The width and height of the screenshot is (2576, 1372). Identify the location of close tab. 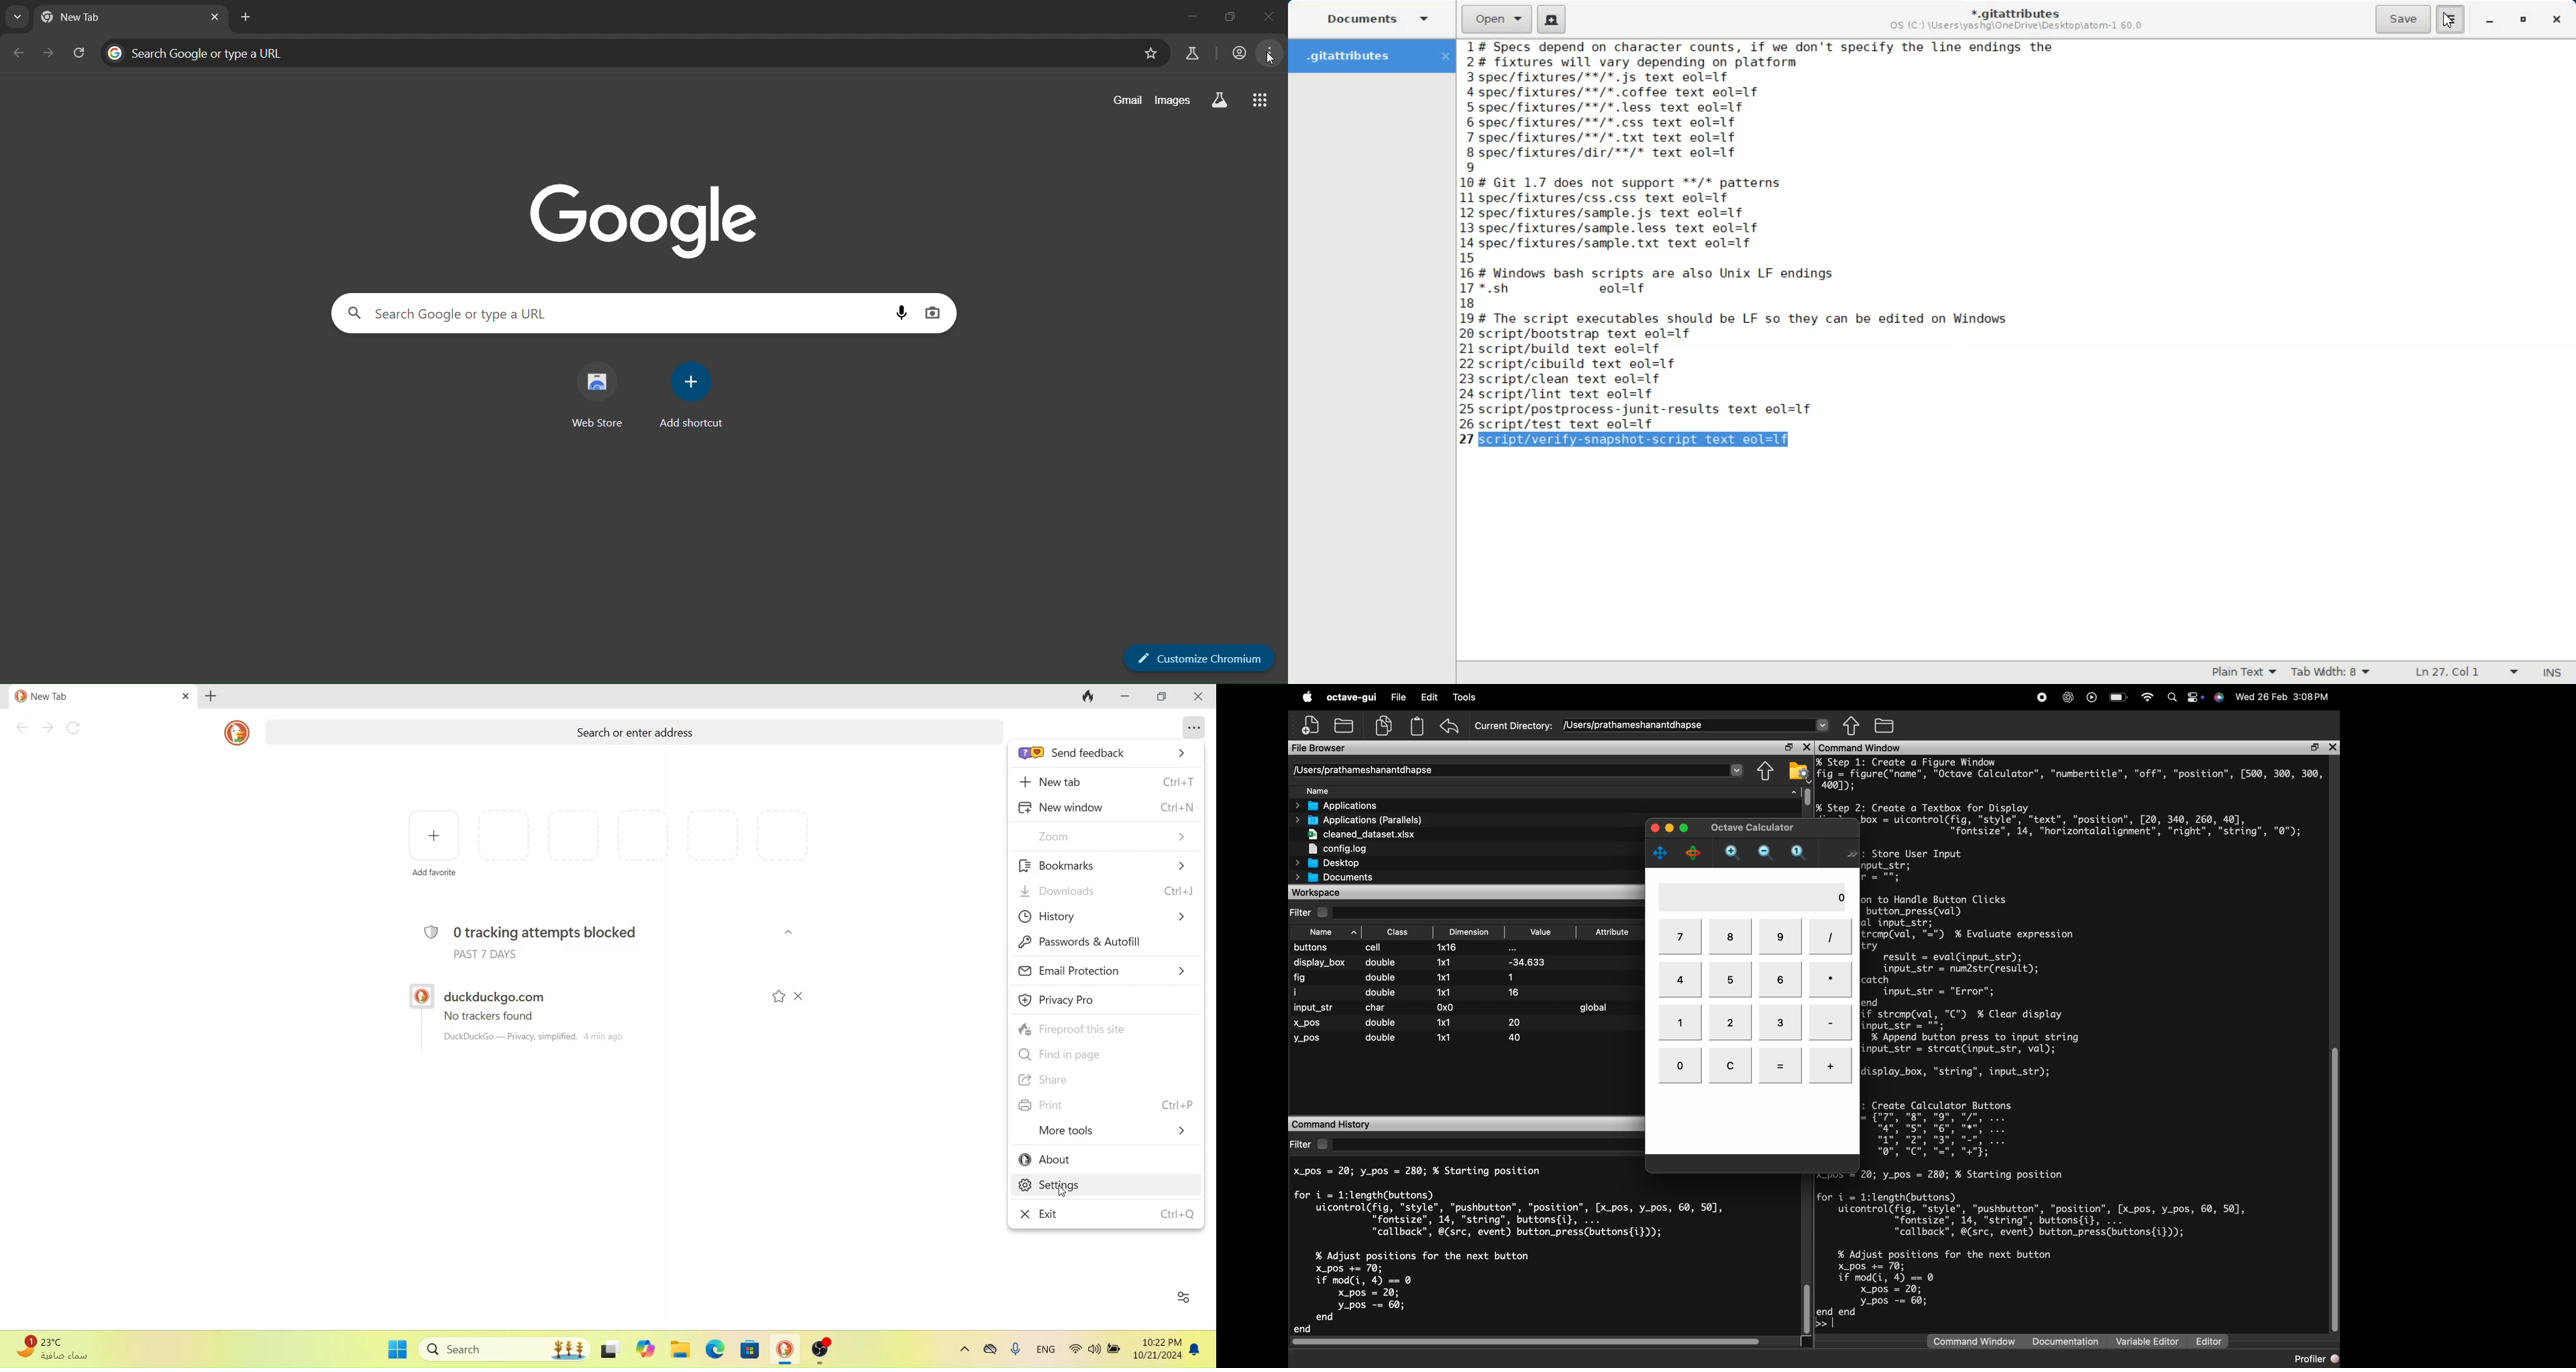
(215, 18).